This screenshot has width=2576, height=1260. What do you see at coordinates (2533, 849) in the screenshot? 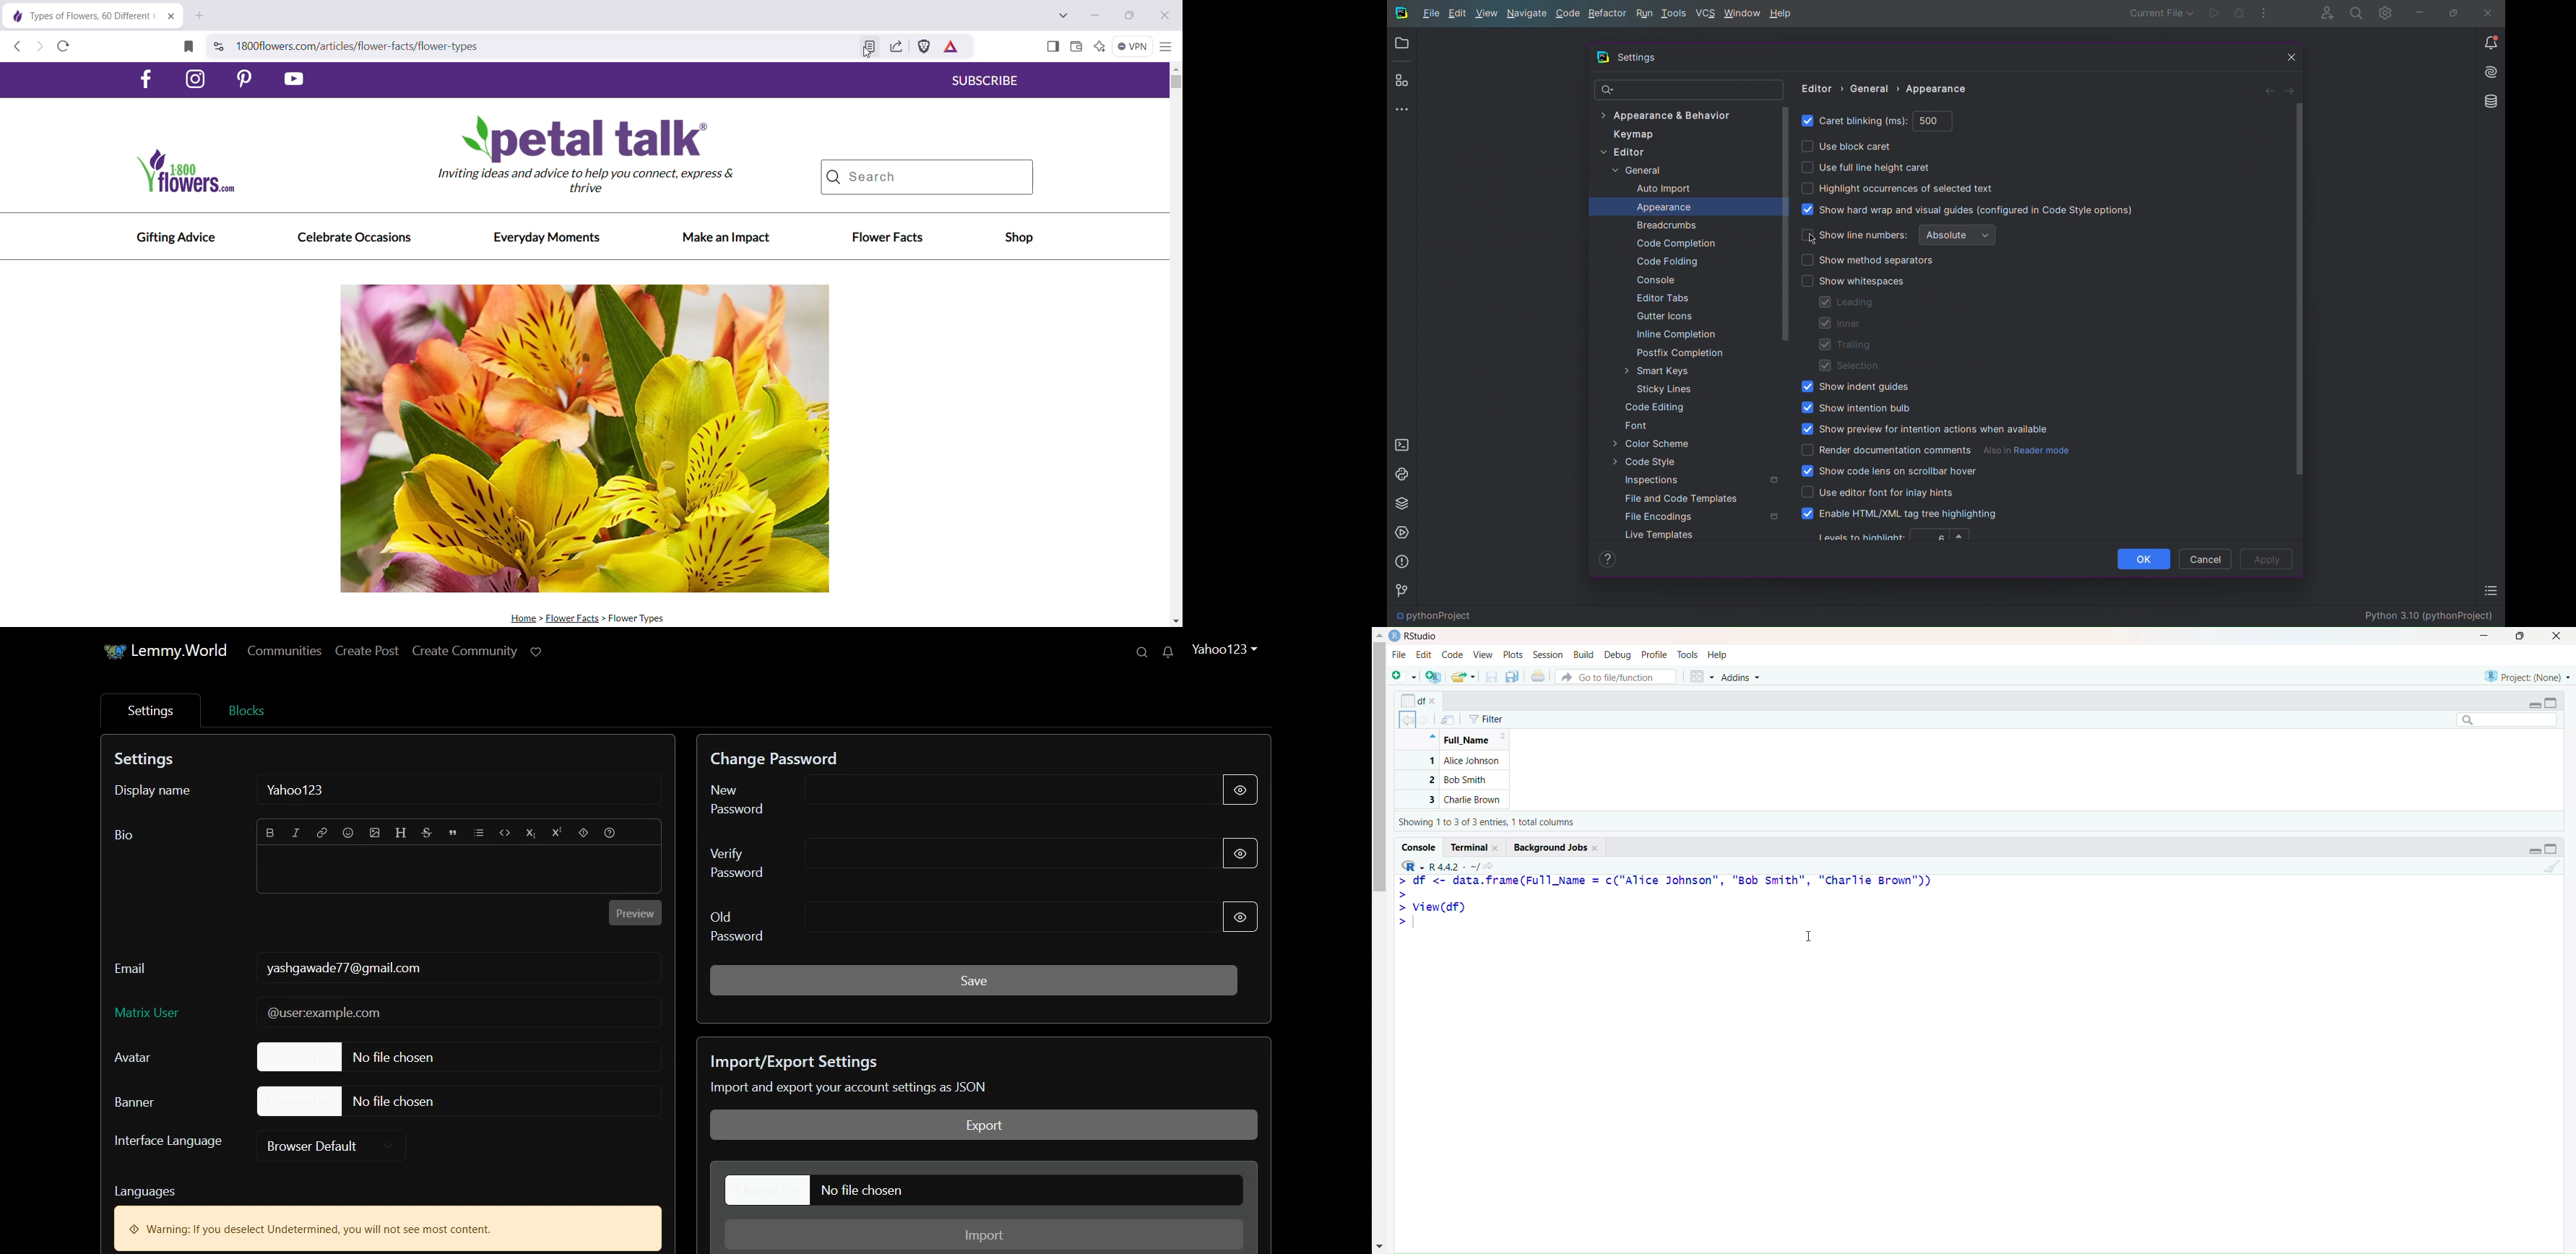
I see `Minimize` at bounding box center [2533, 849].